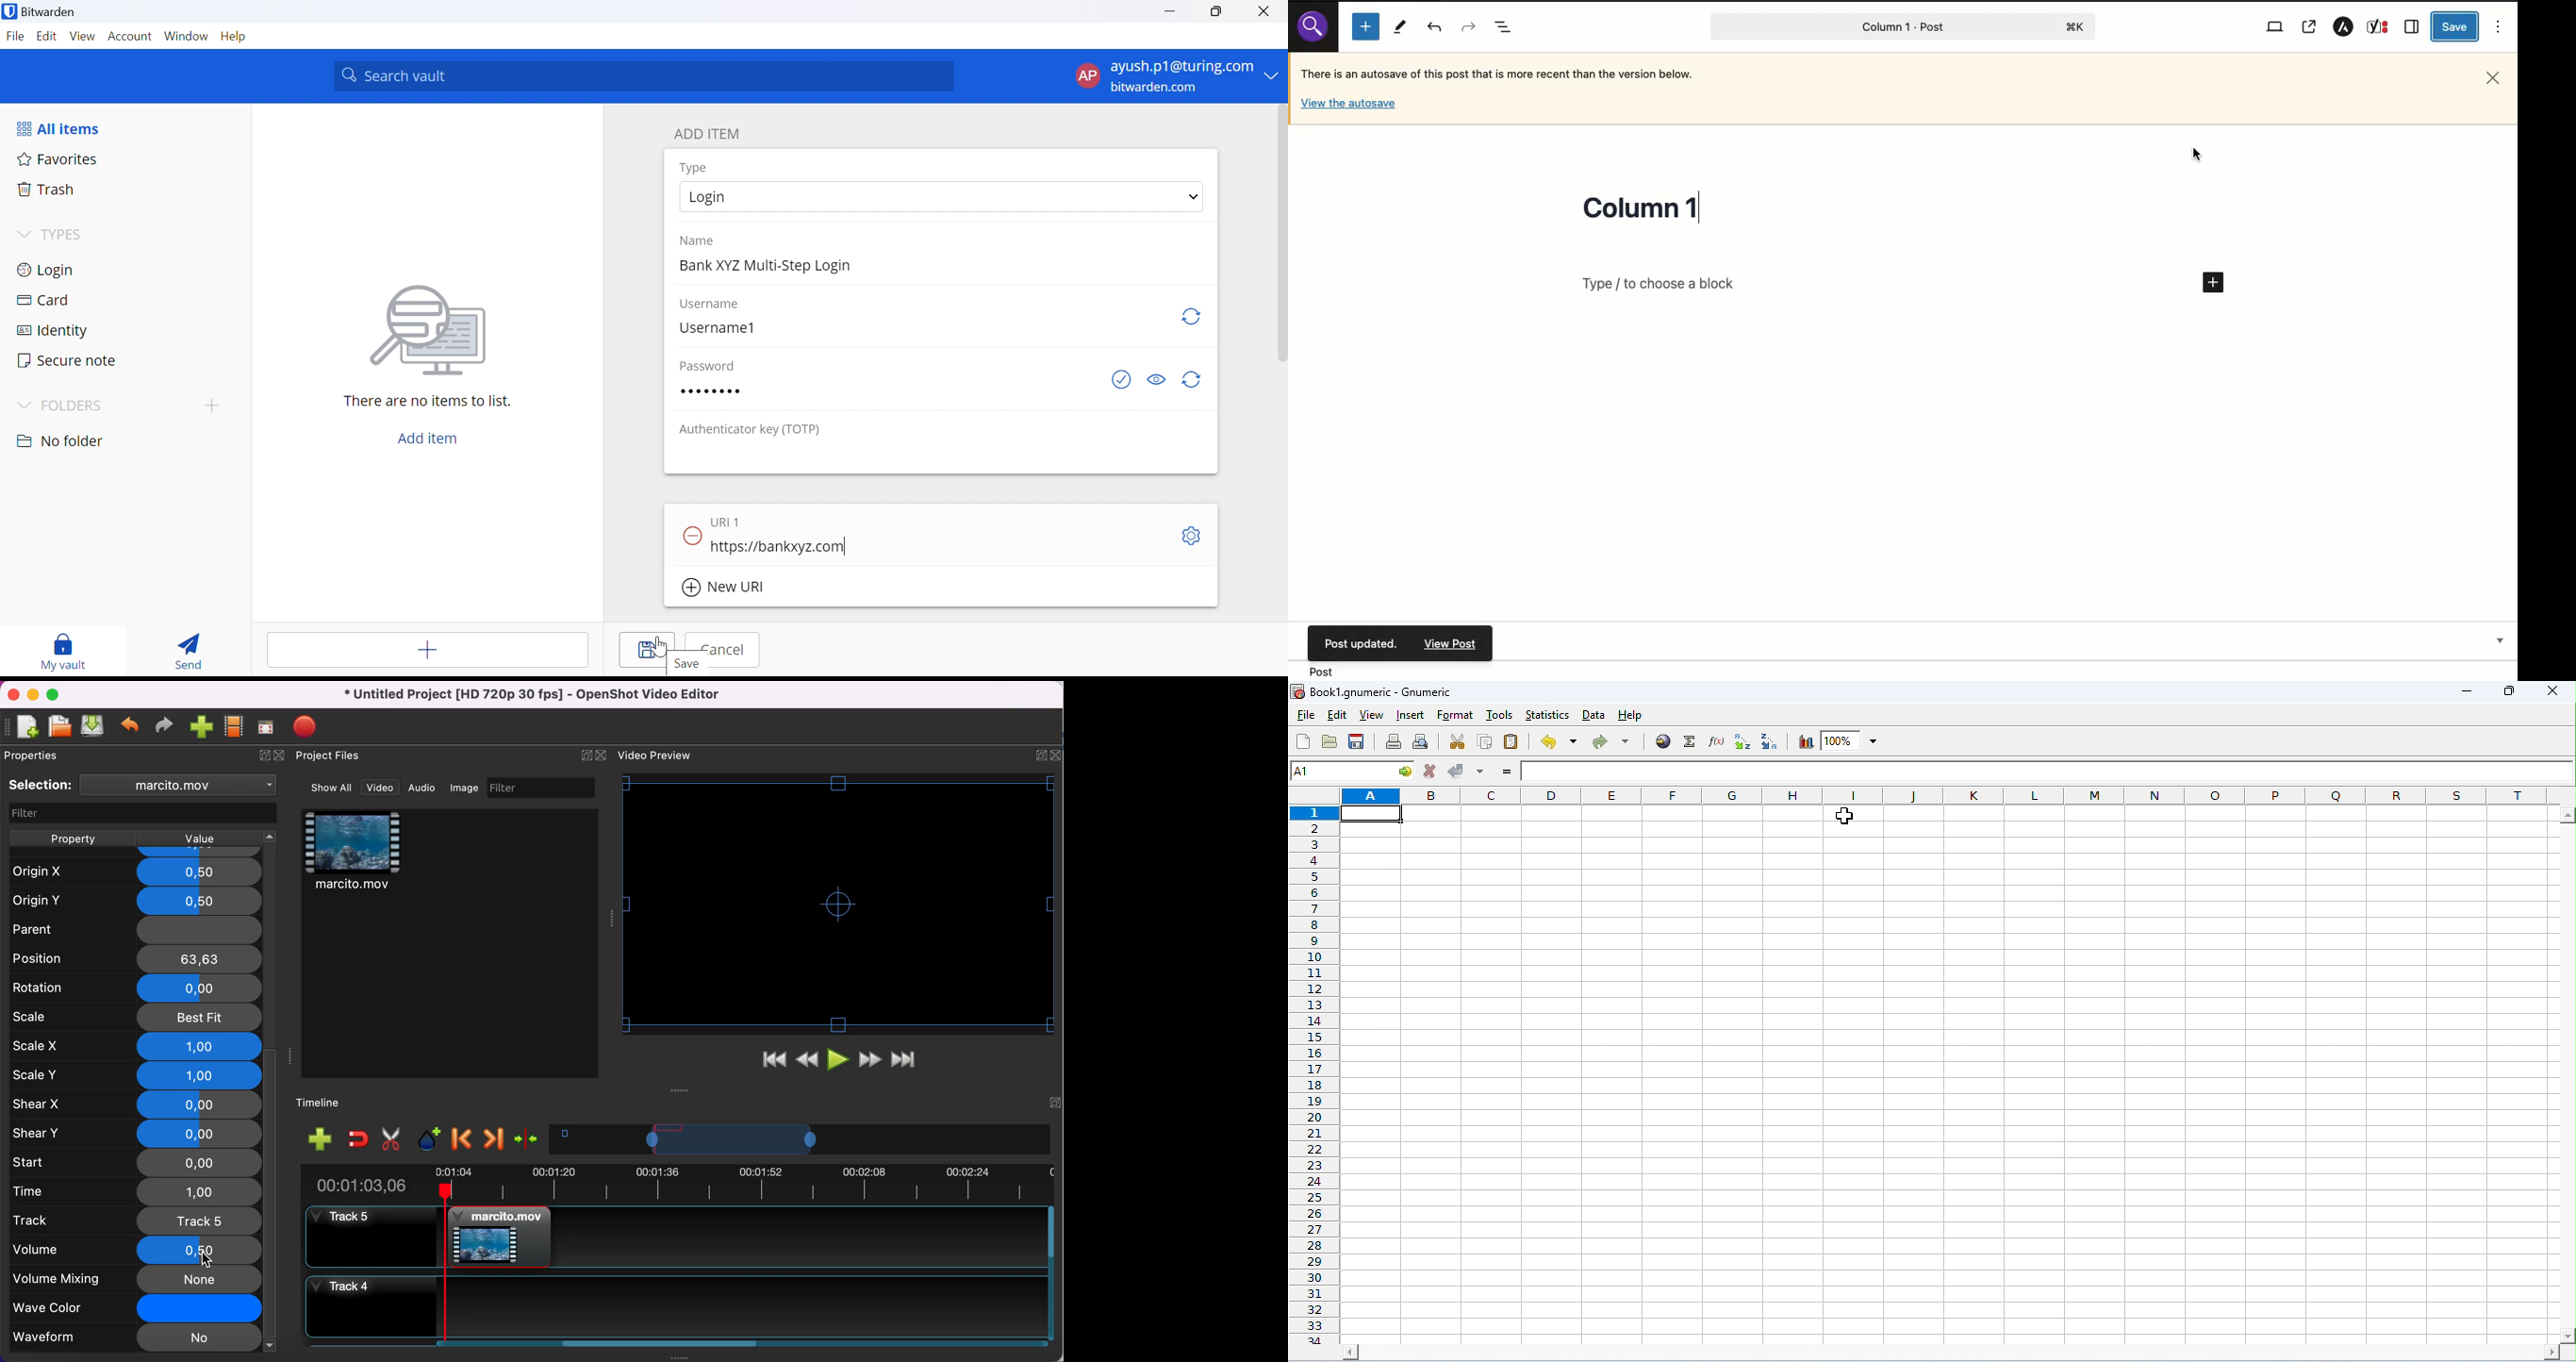 The image size is (2576, 1372). Describe the element at coordinates (61, 441) in the screenshot. I see `No folder` at that location.